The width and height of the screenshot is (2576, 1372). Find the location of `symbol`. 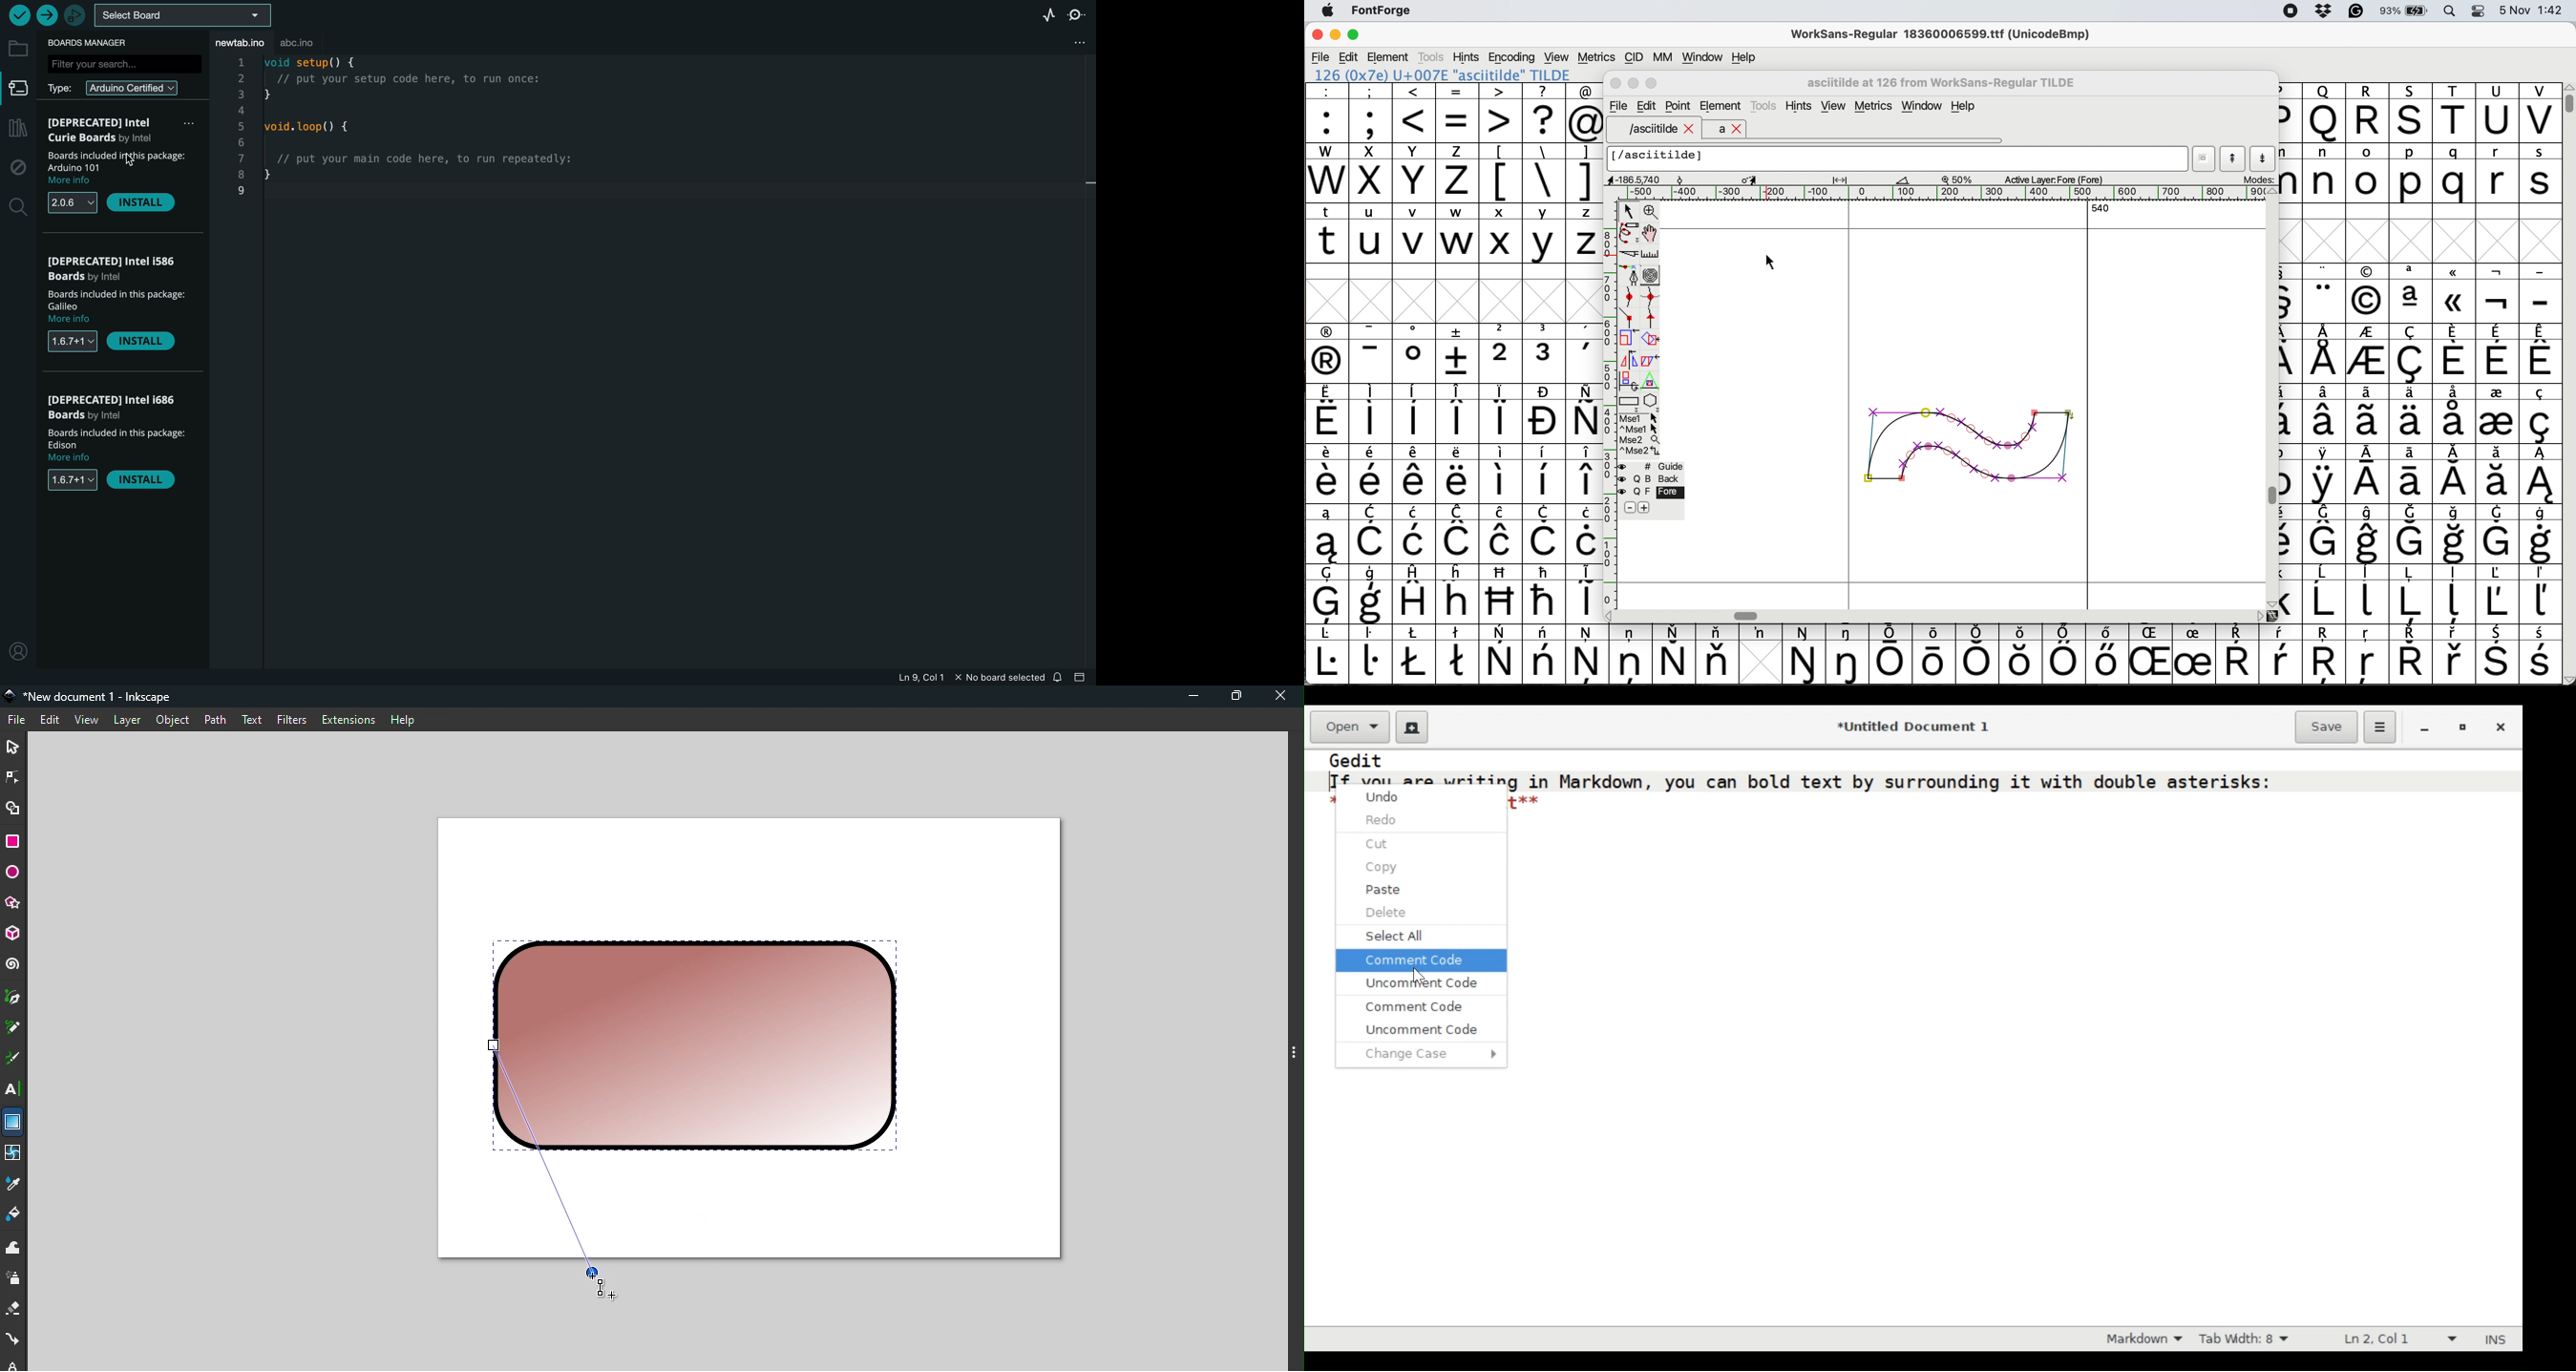

symbol is located at coordinates (2455, 475).